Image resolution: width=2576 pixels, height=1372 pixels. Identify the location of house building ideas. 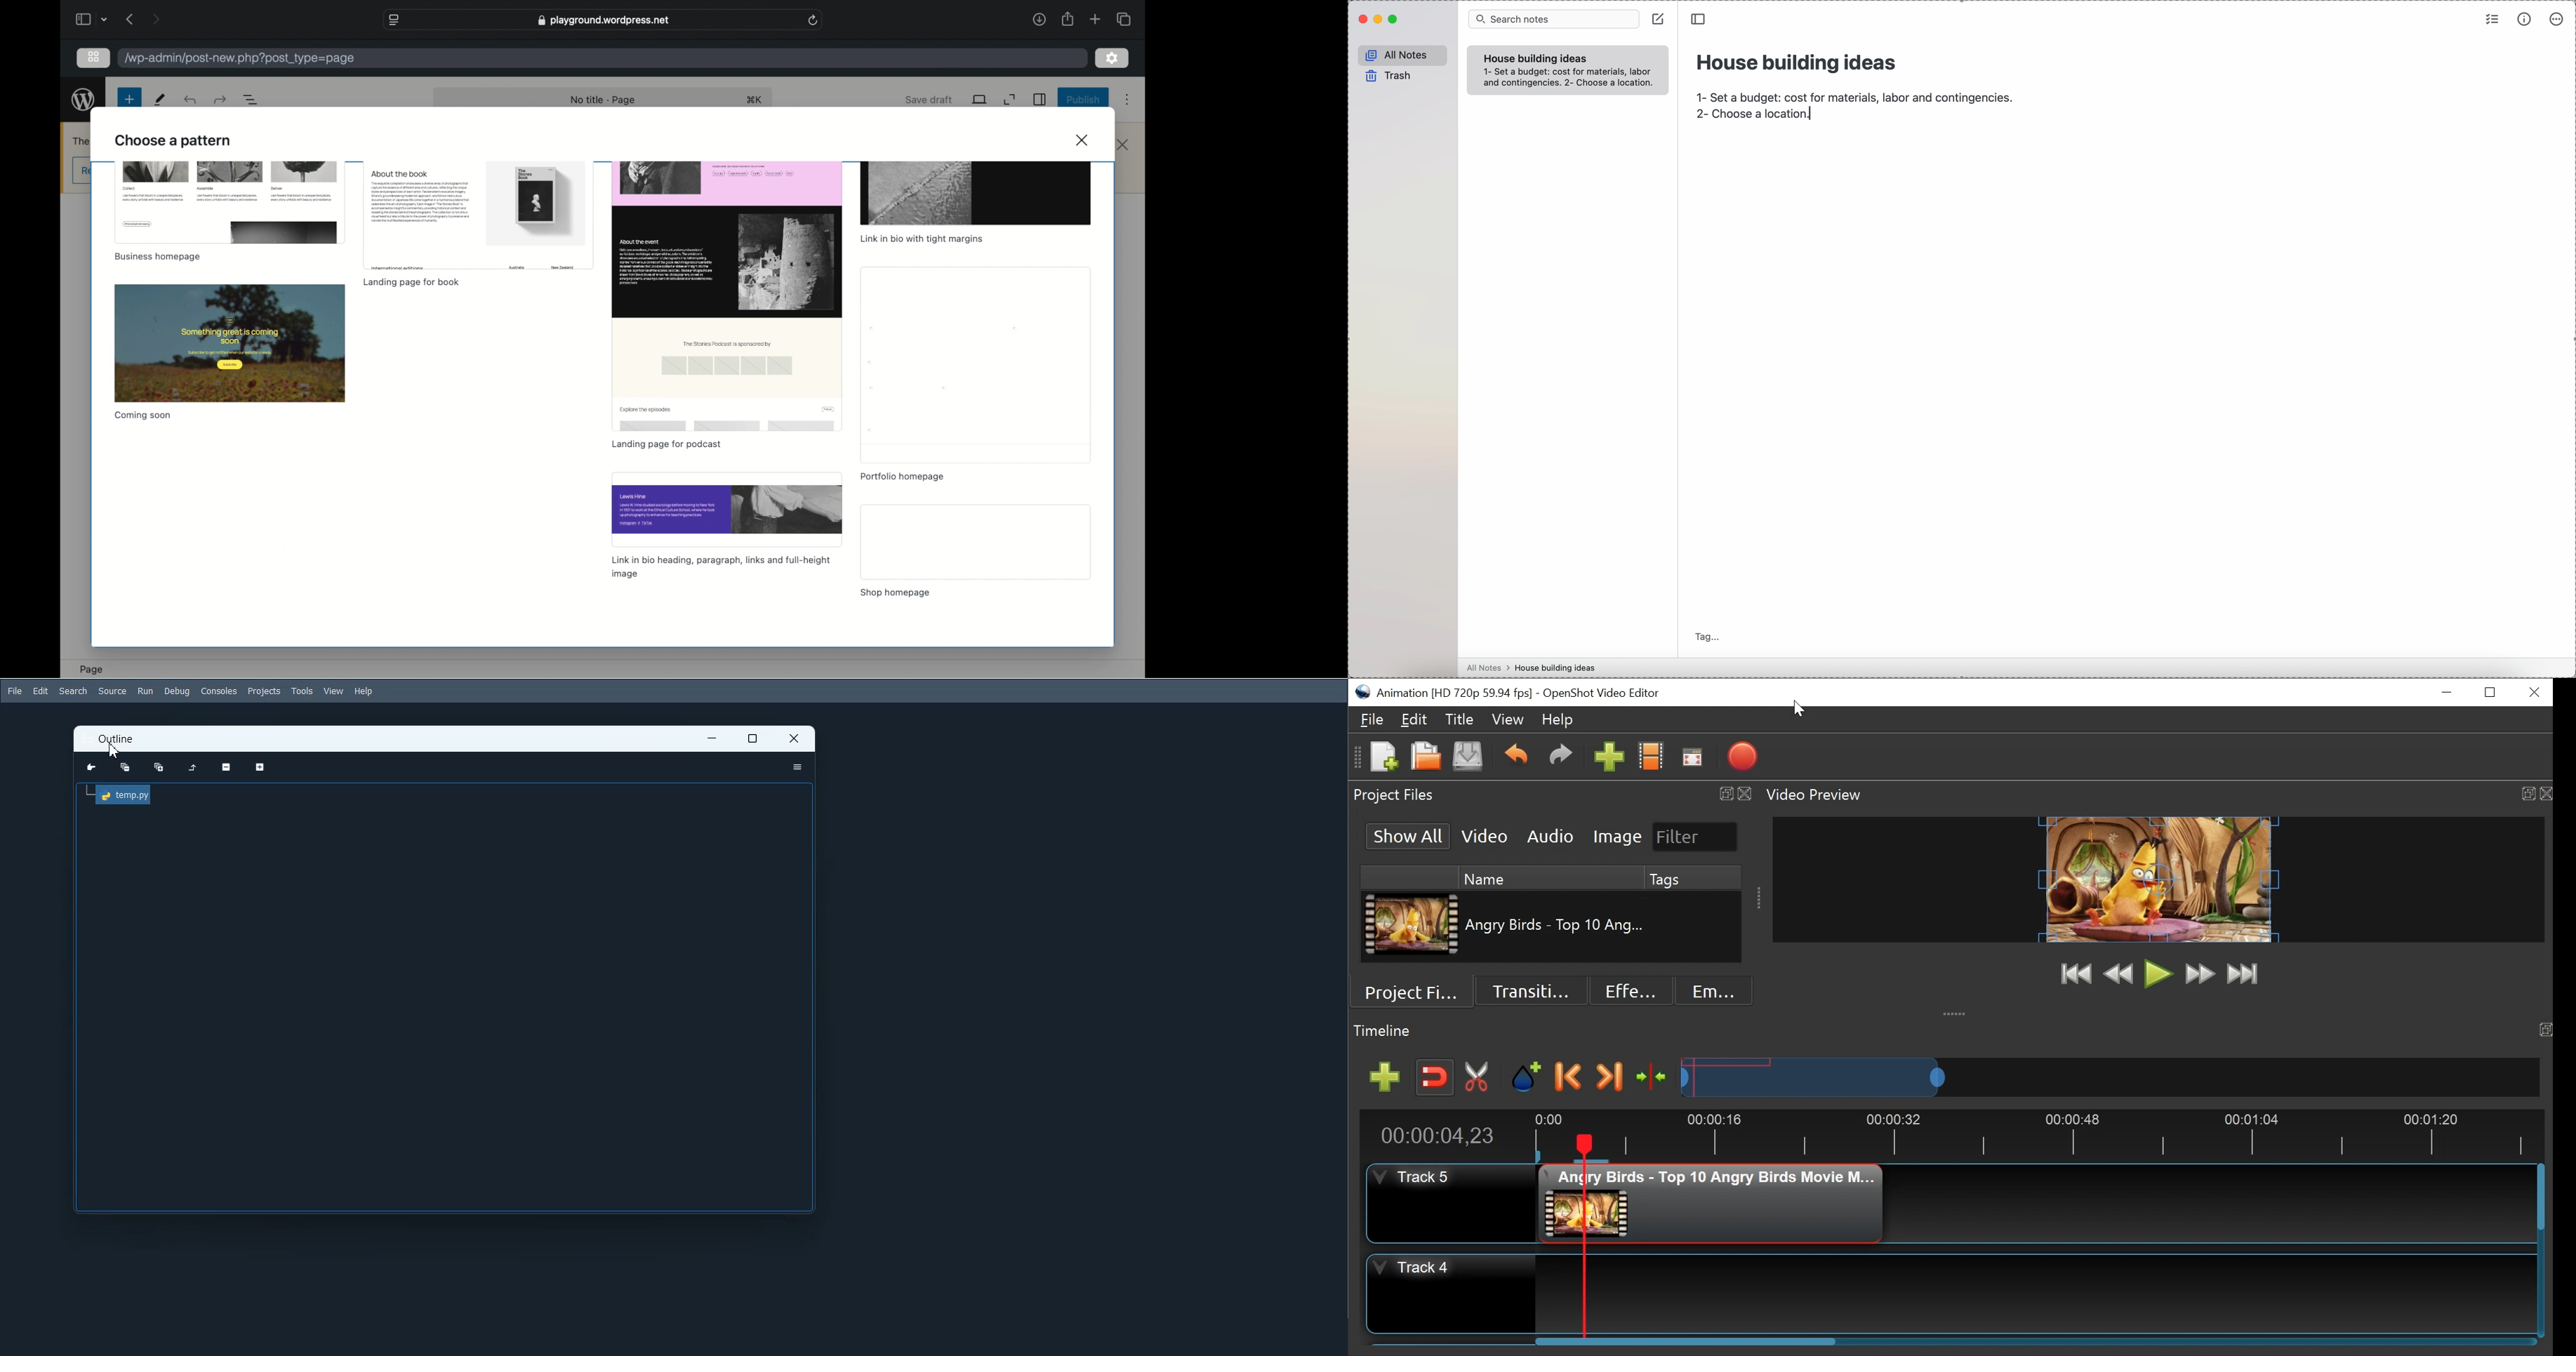
(1558, 667).